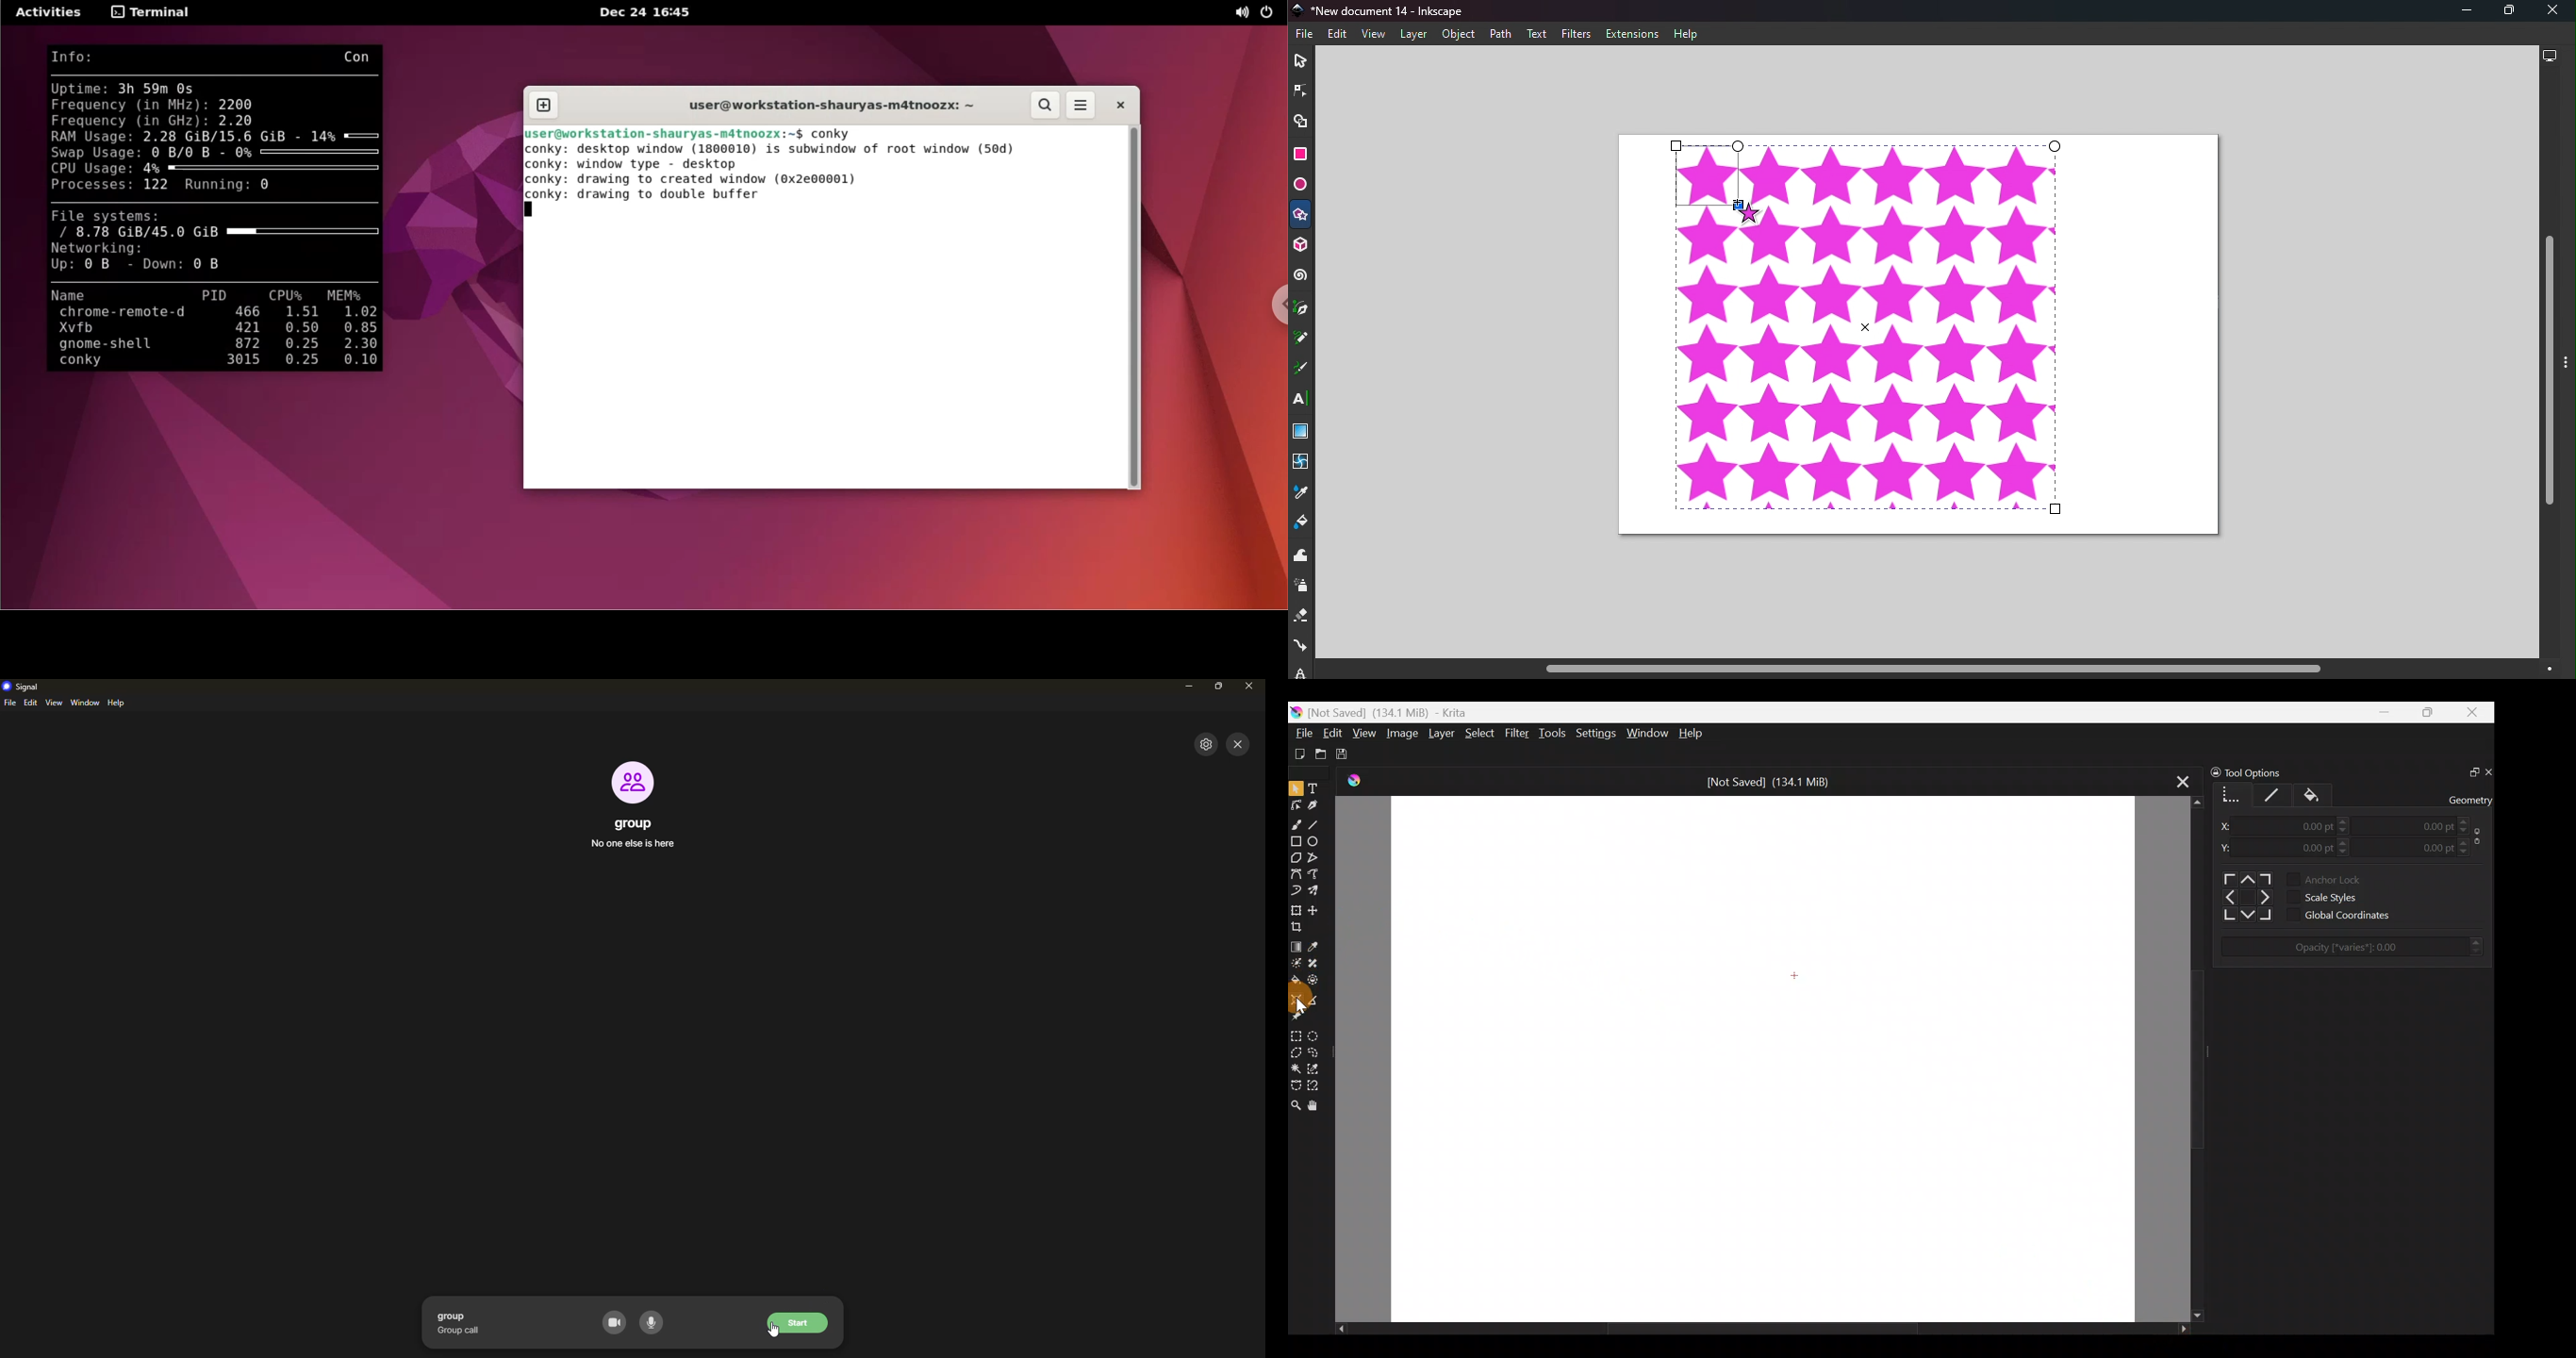 This screenshot has height=1372, width=2576. I want to click on Path, so click(1498, 33).